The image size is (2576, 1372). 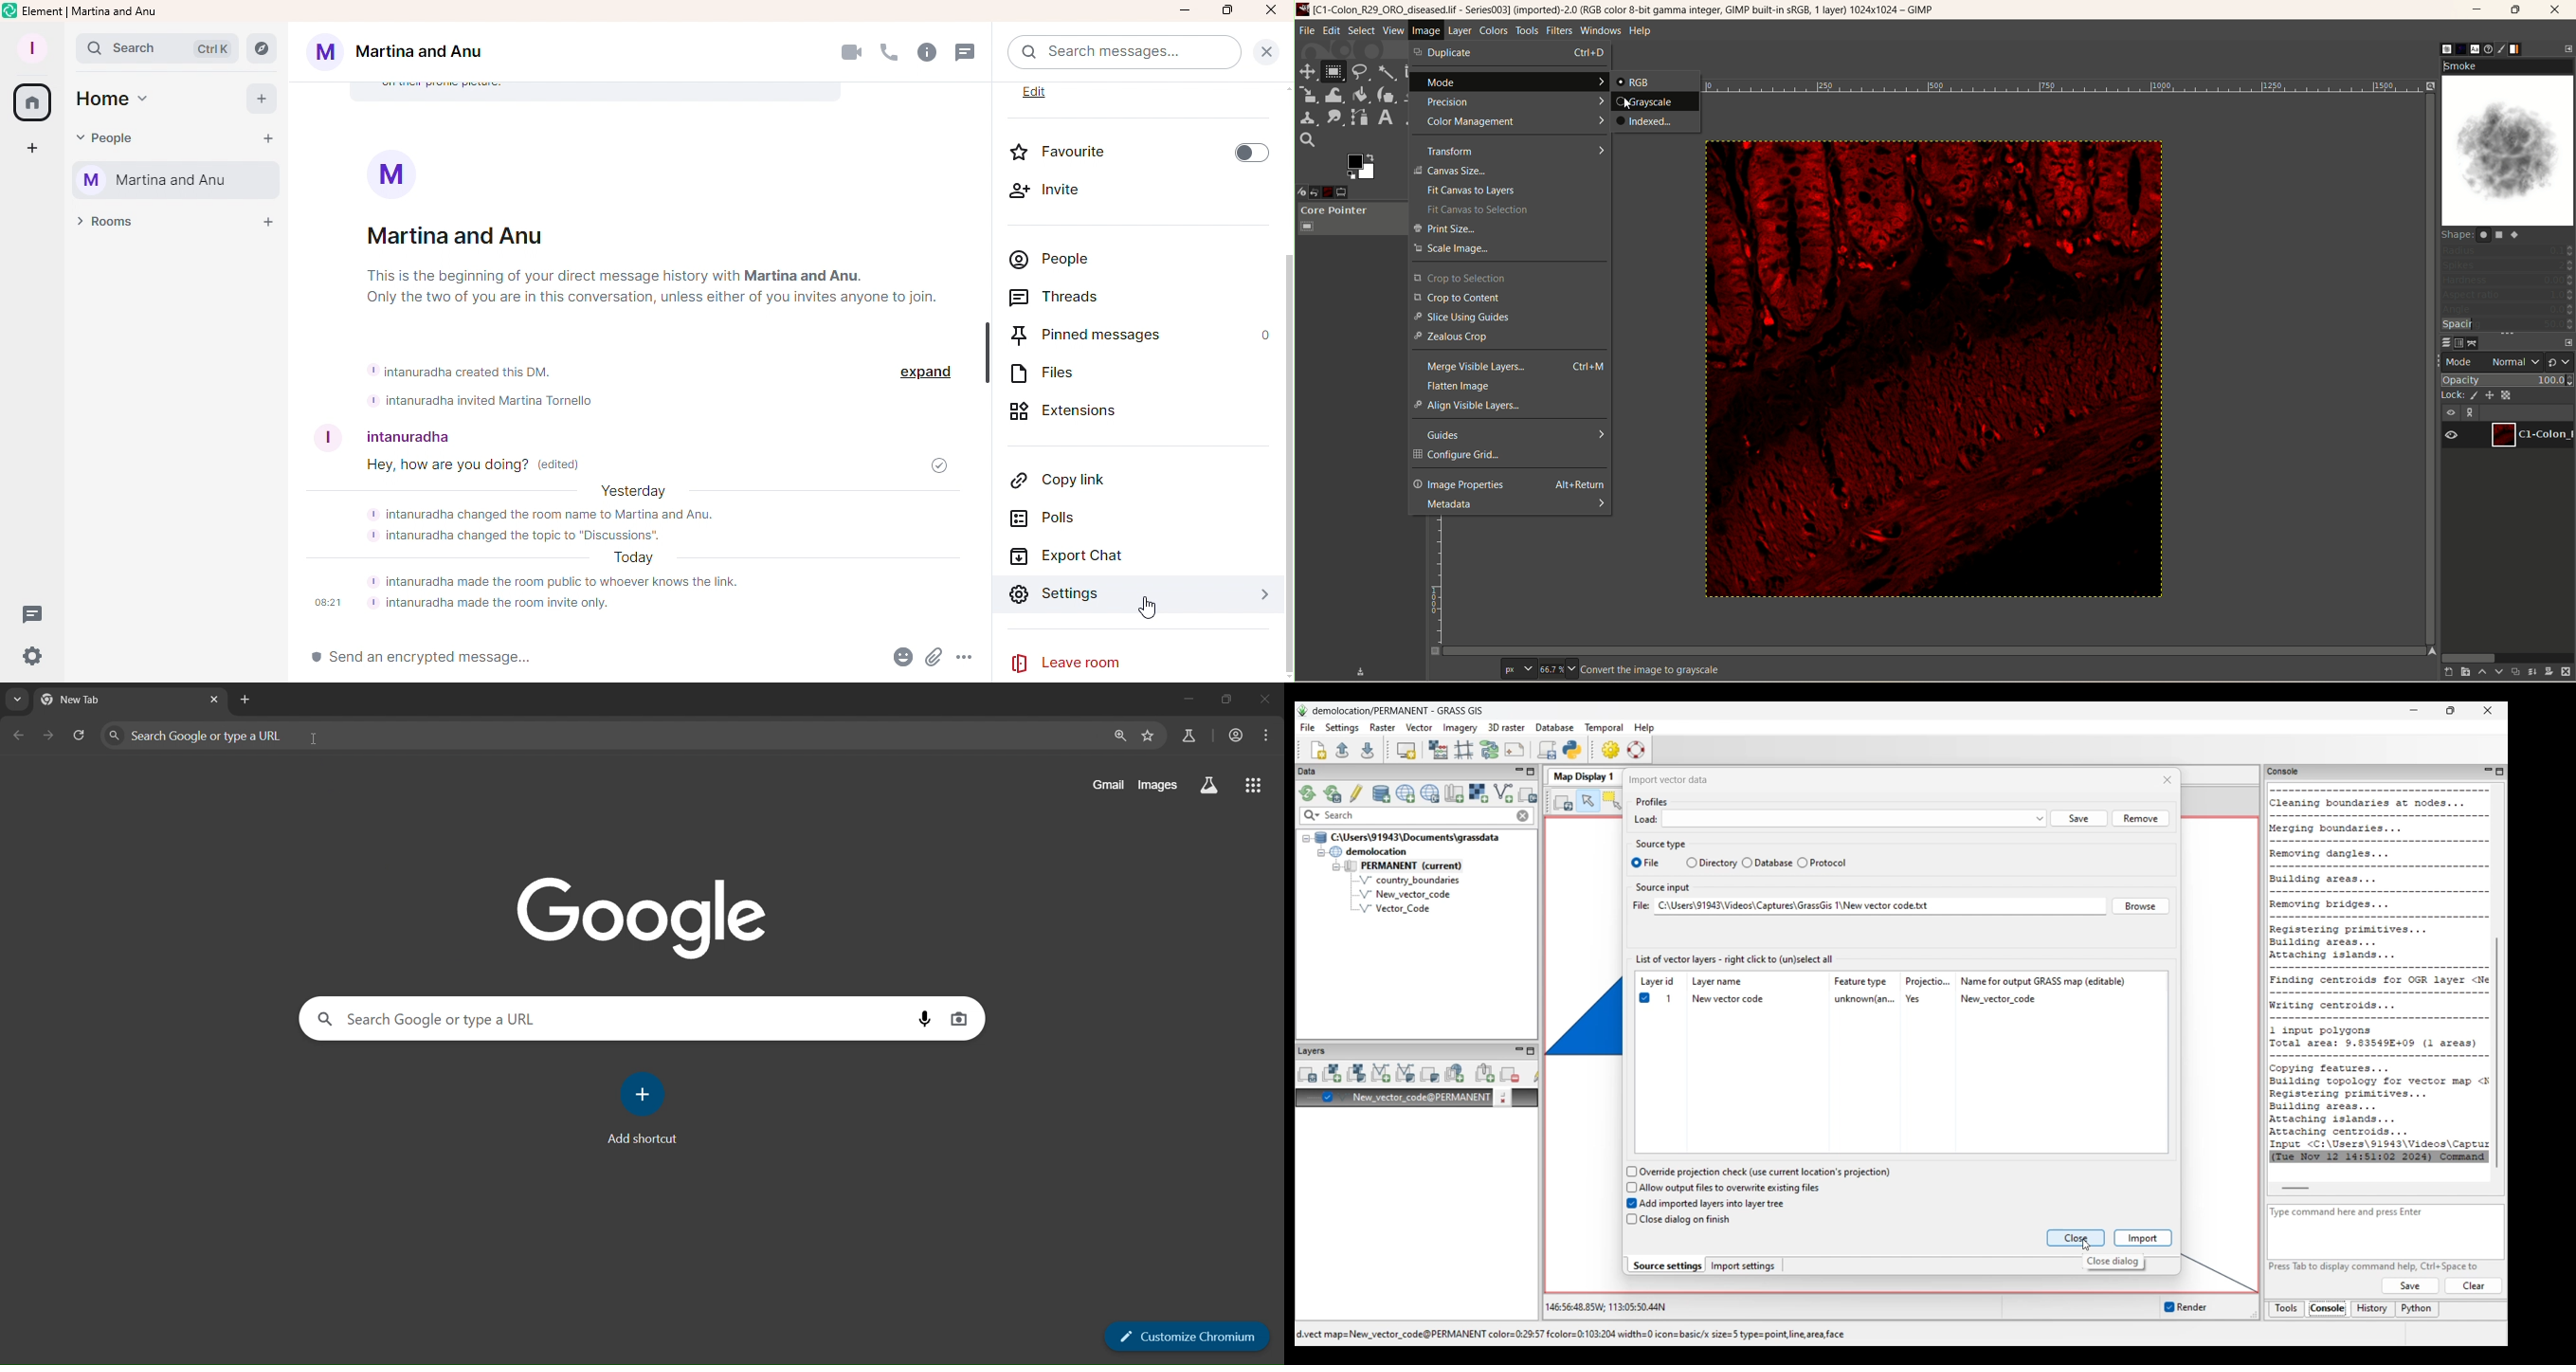 What do you see at coordinates (411, 52) in the screenshot?
I see `Martina and Anu` at bounding box center [411, 52].